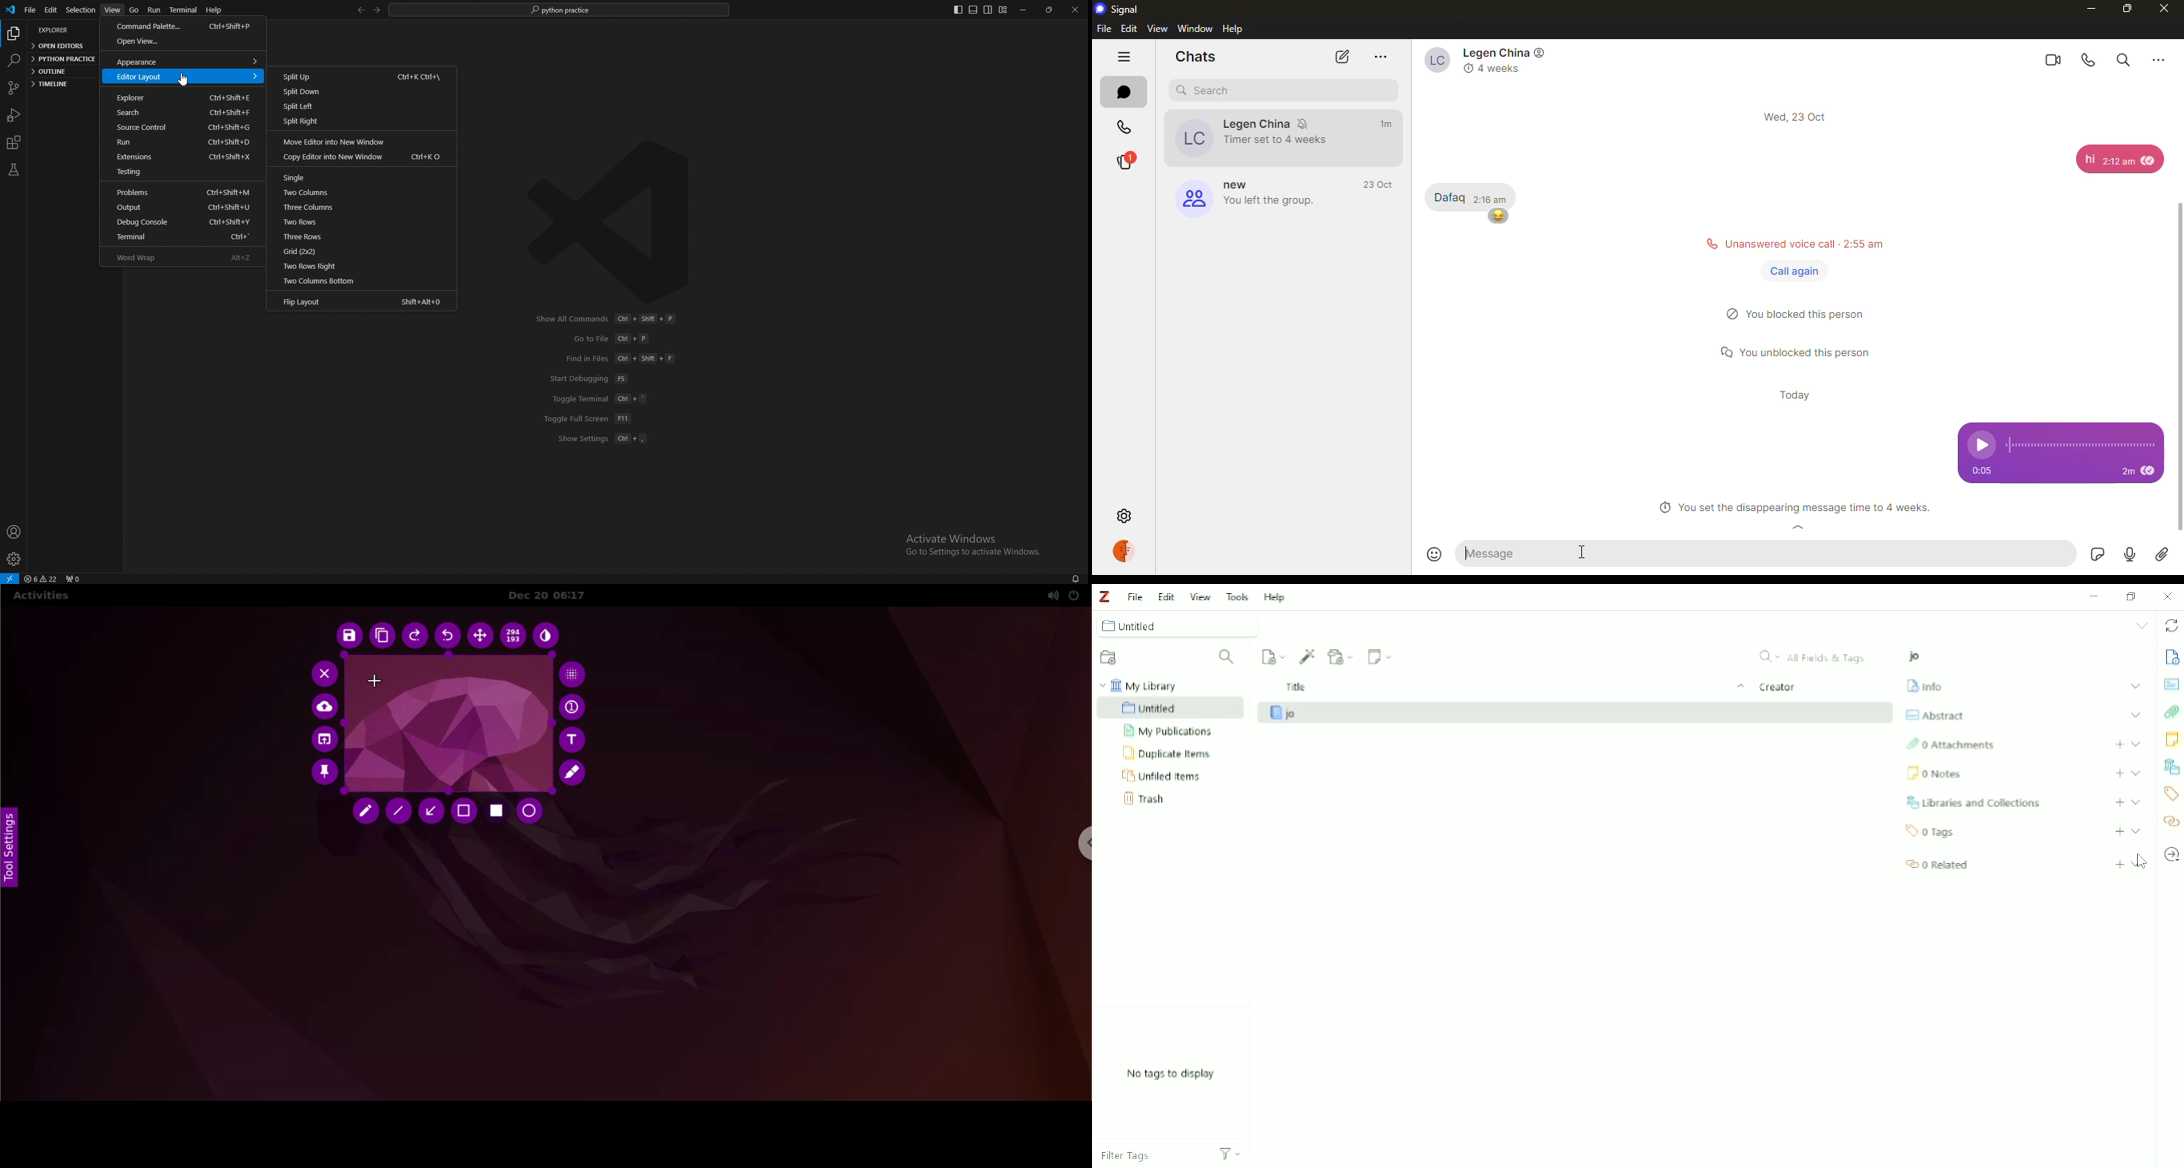 The width and height of the screenshot is (2184, 1176). I want to click on New Collection, so click(1109, 657).